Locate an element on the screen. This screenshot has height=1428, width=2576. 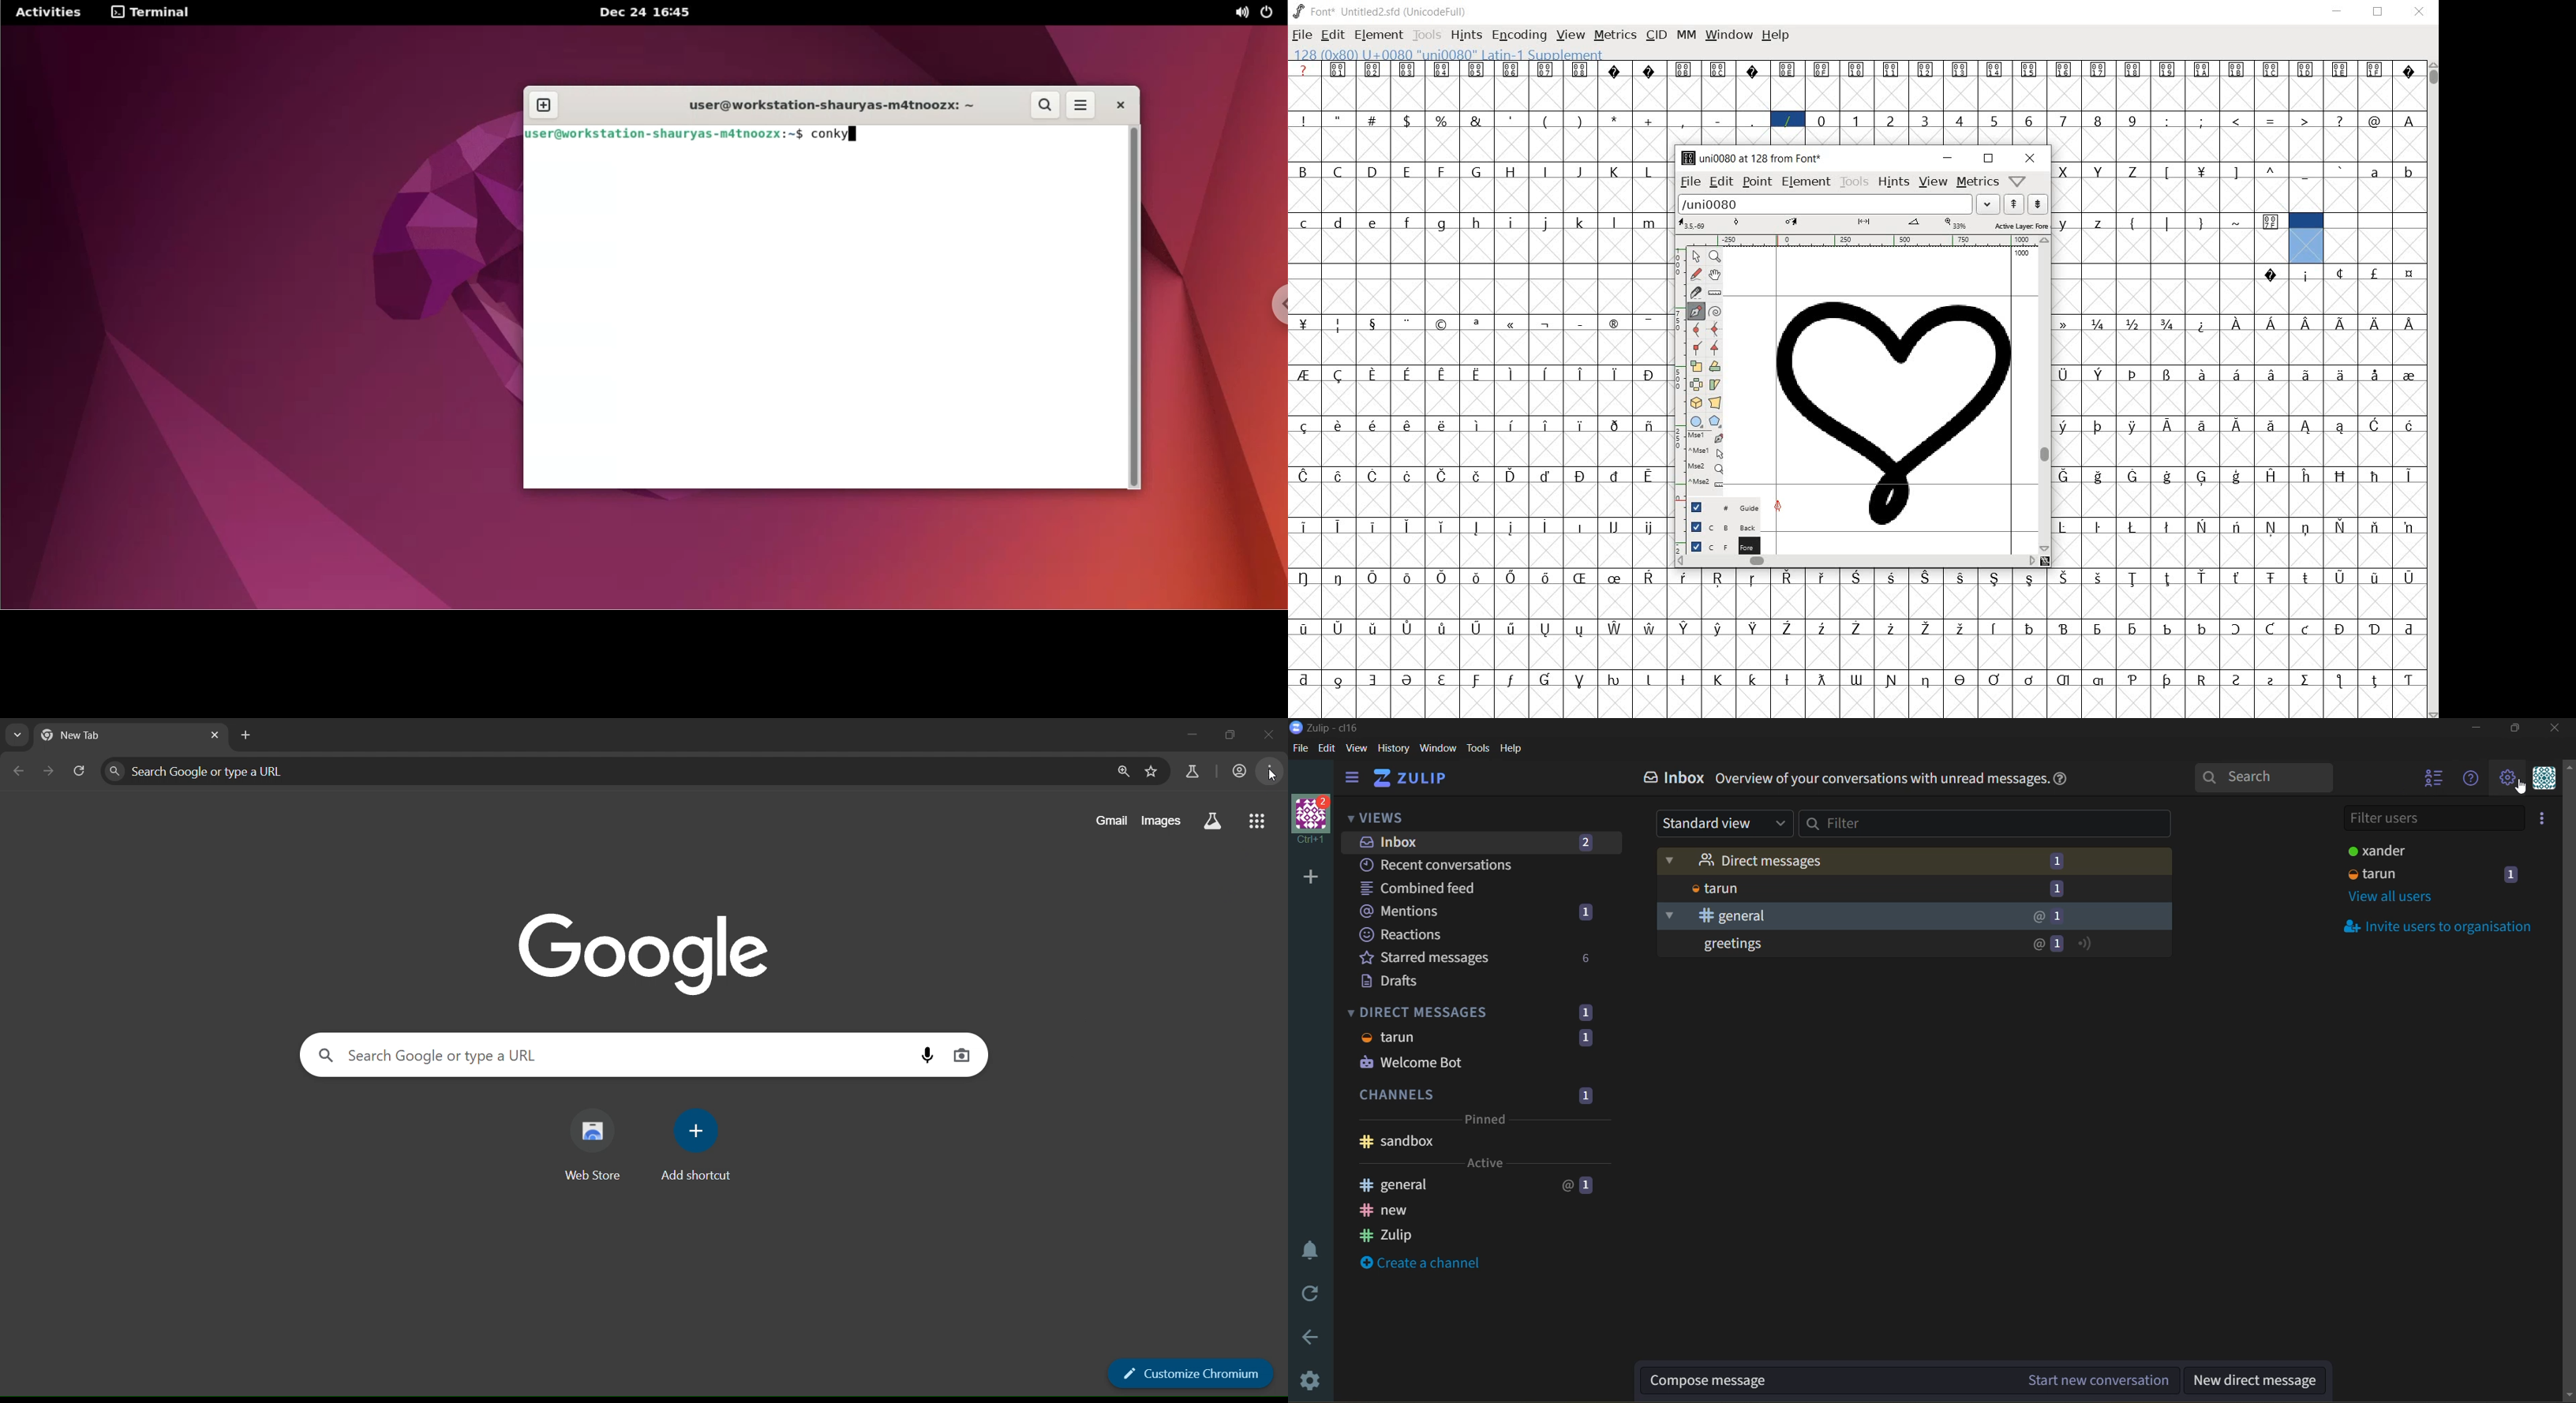
glyph is located at coordinates (2307, 578).